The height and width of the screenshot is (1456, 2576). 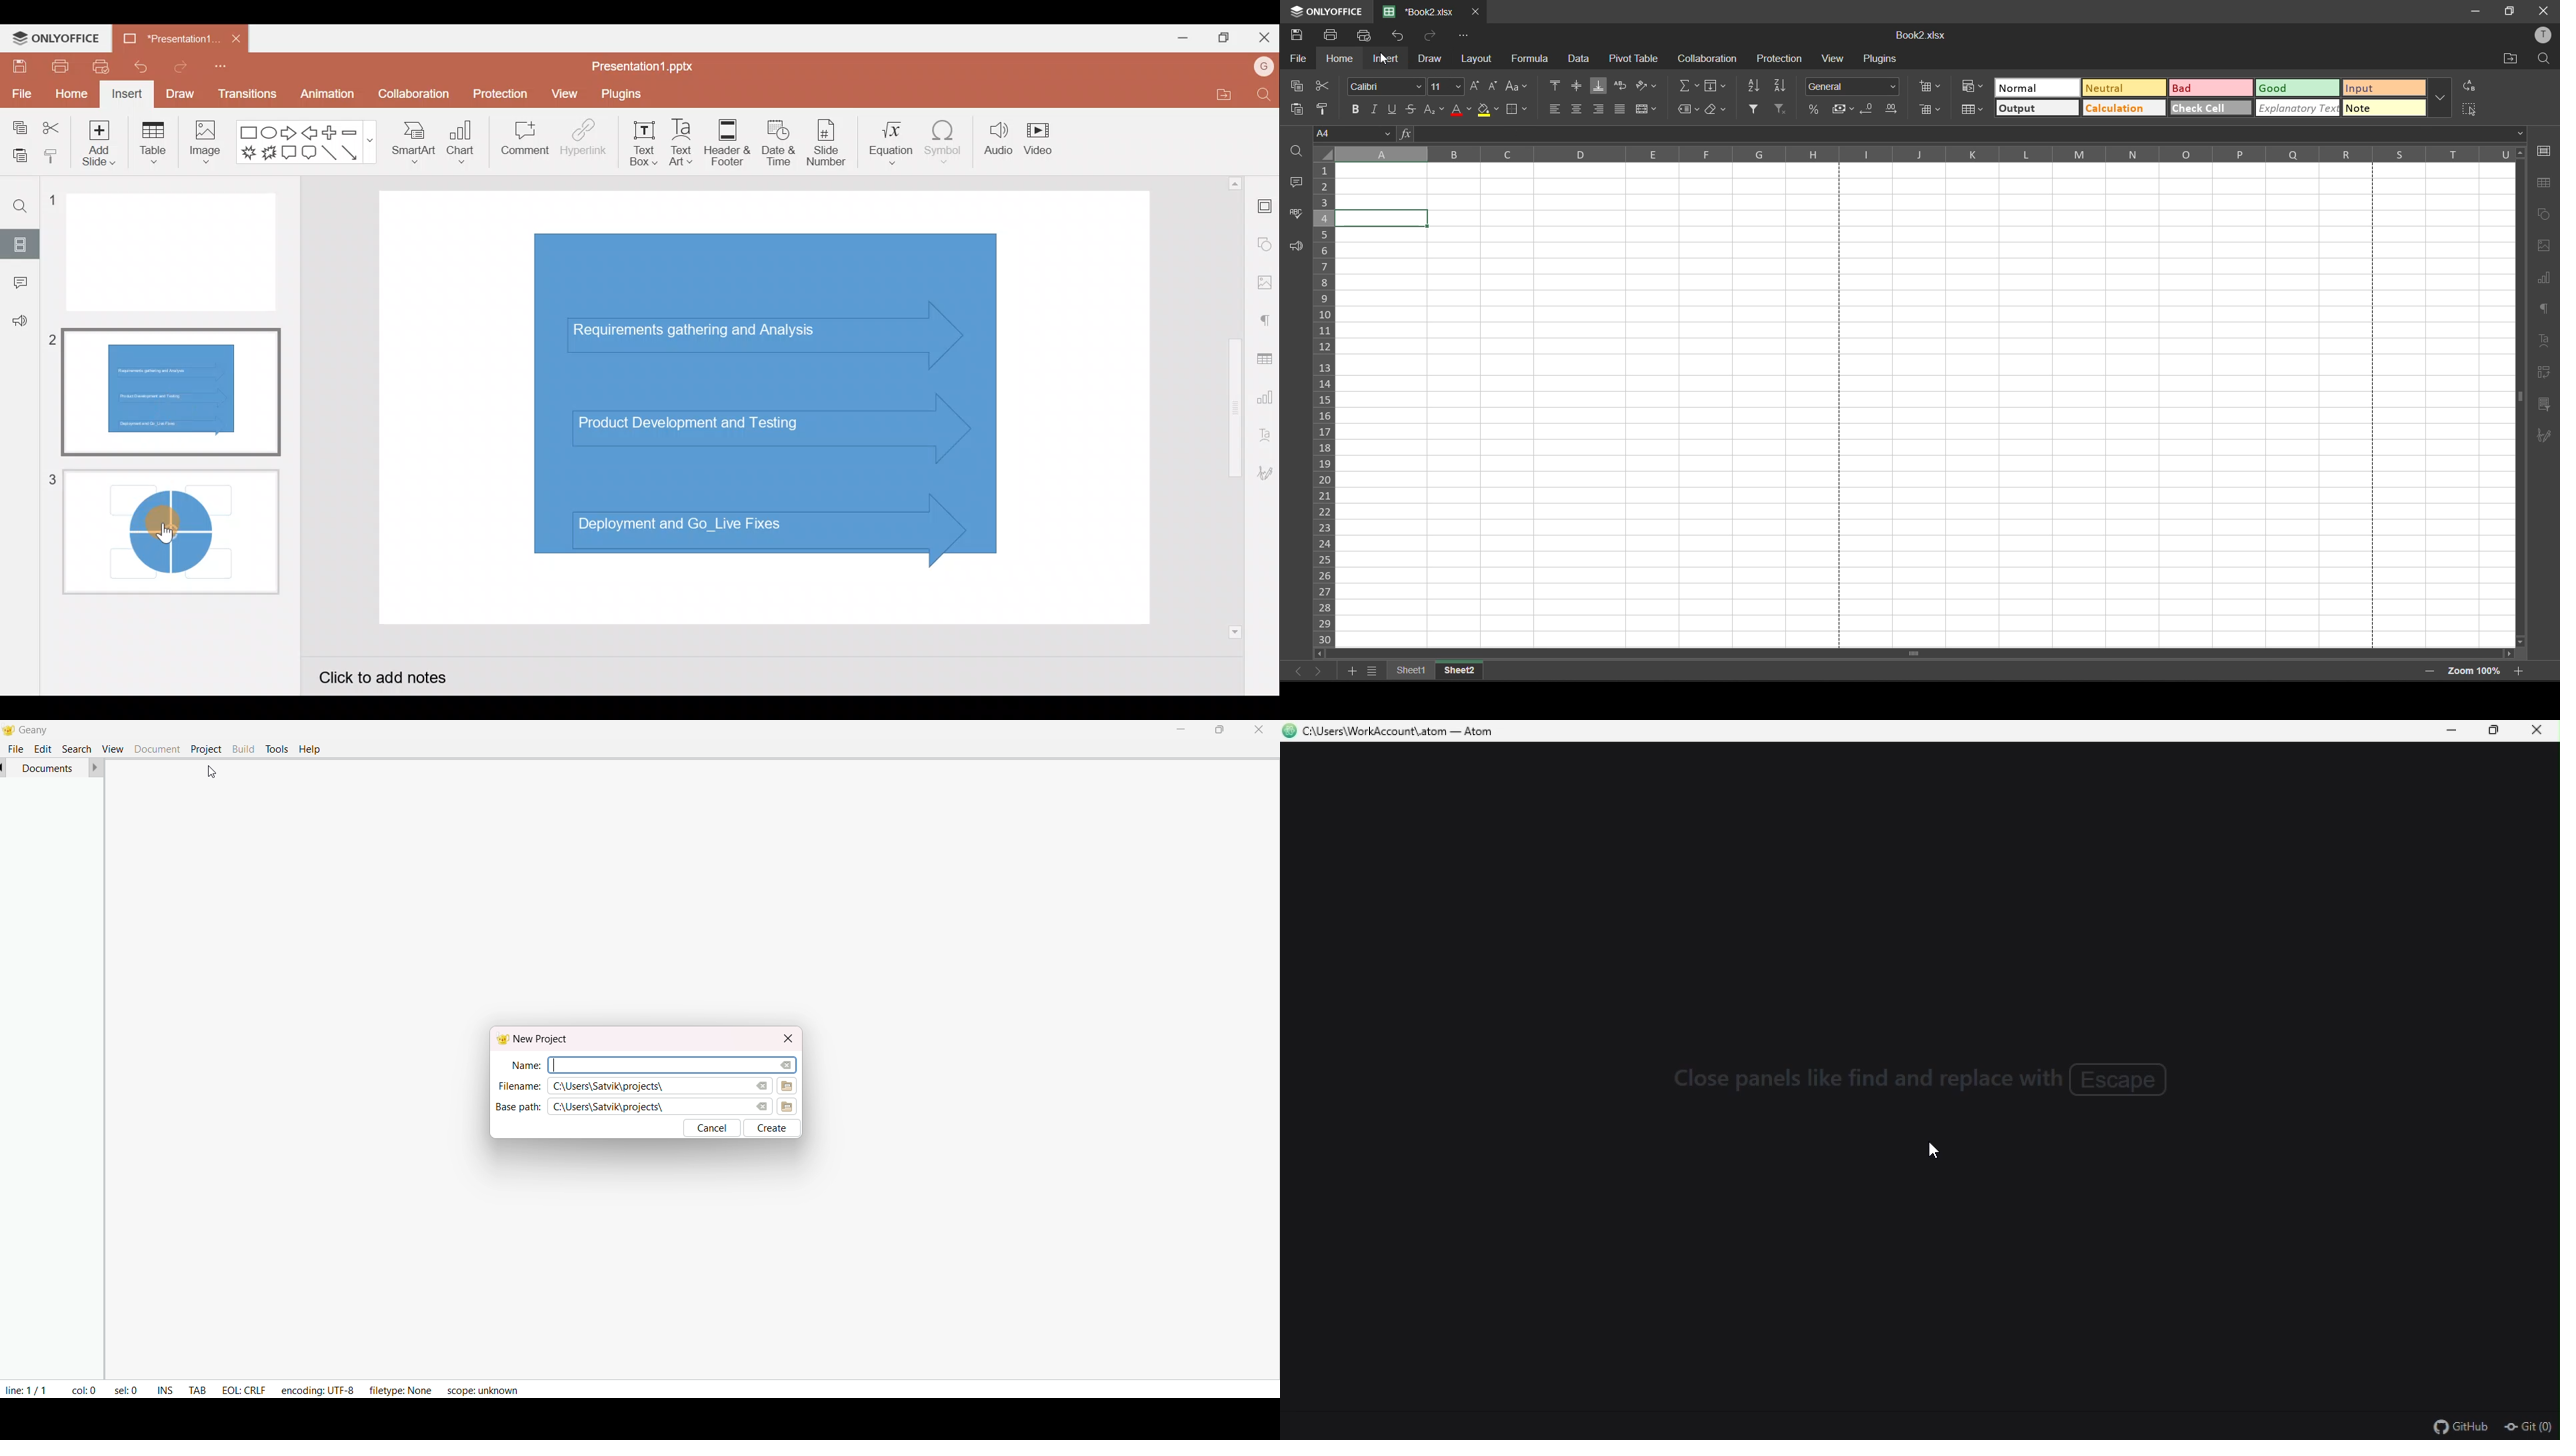 I want to click on named ranges, so click(x=1689, y=110).